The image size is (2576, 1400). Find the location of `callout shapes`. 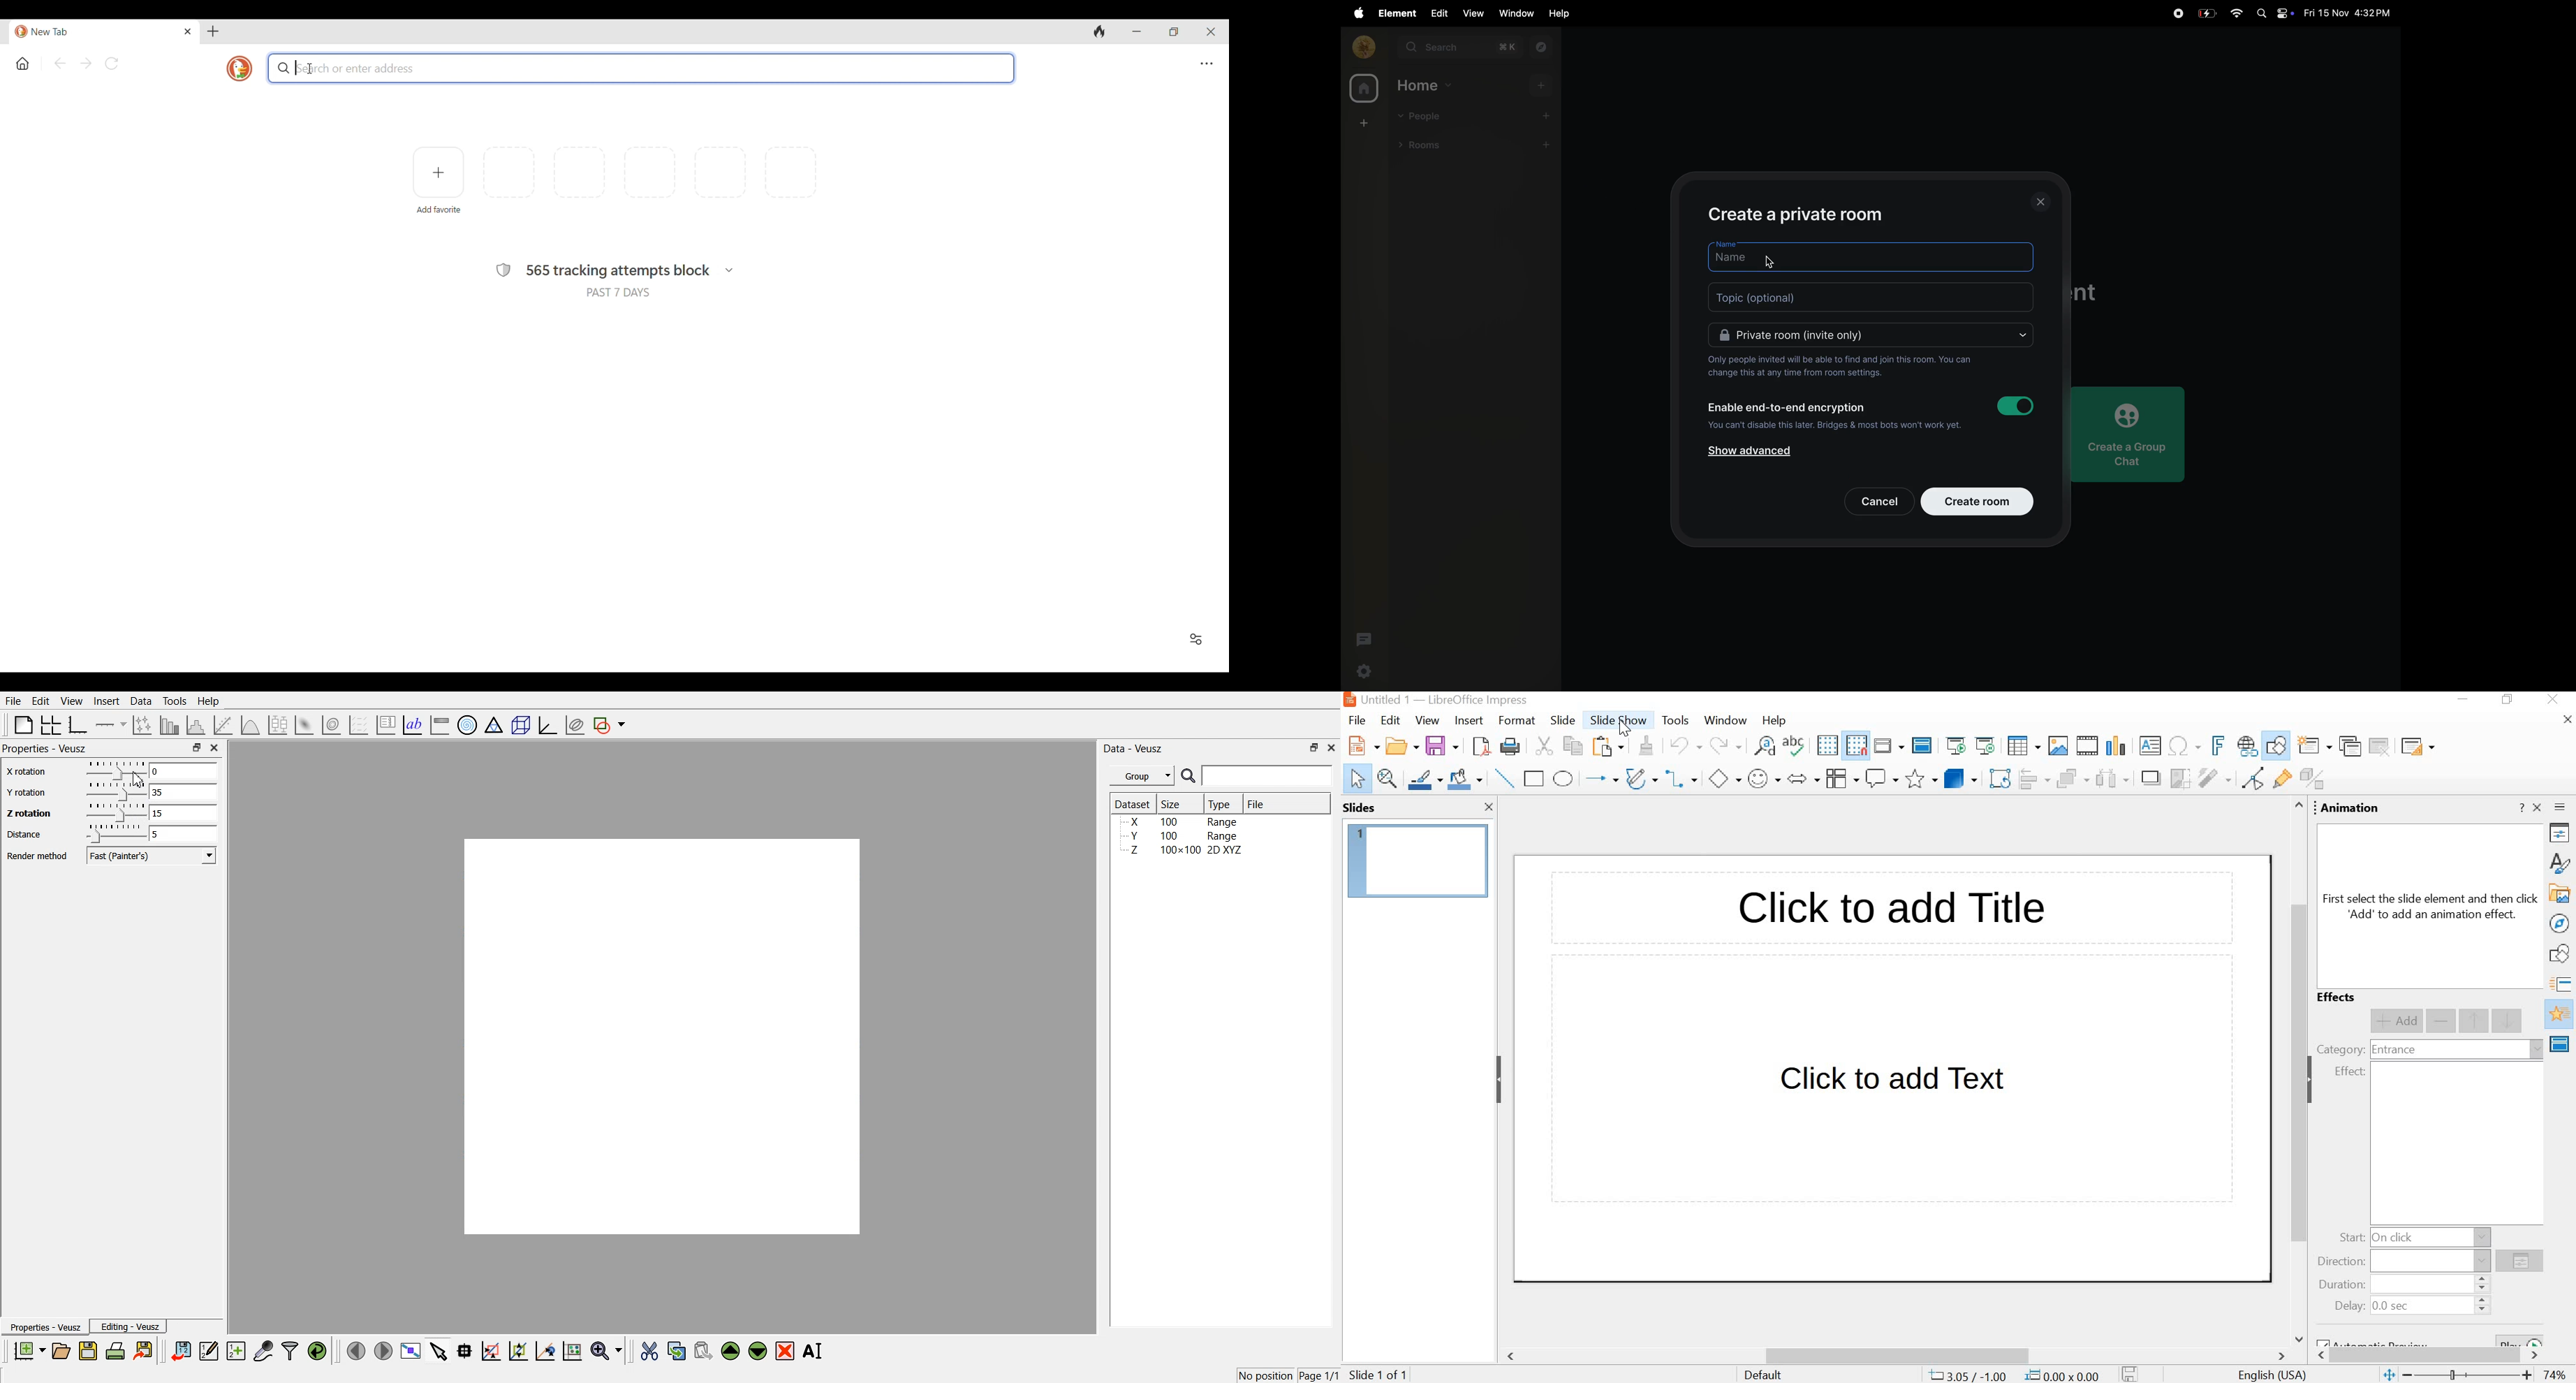

callout shapes is located at coordinates (1882, 779).